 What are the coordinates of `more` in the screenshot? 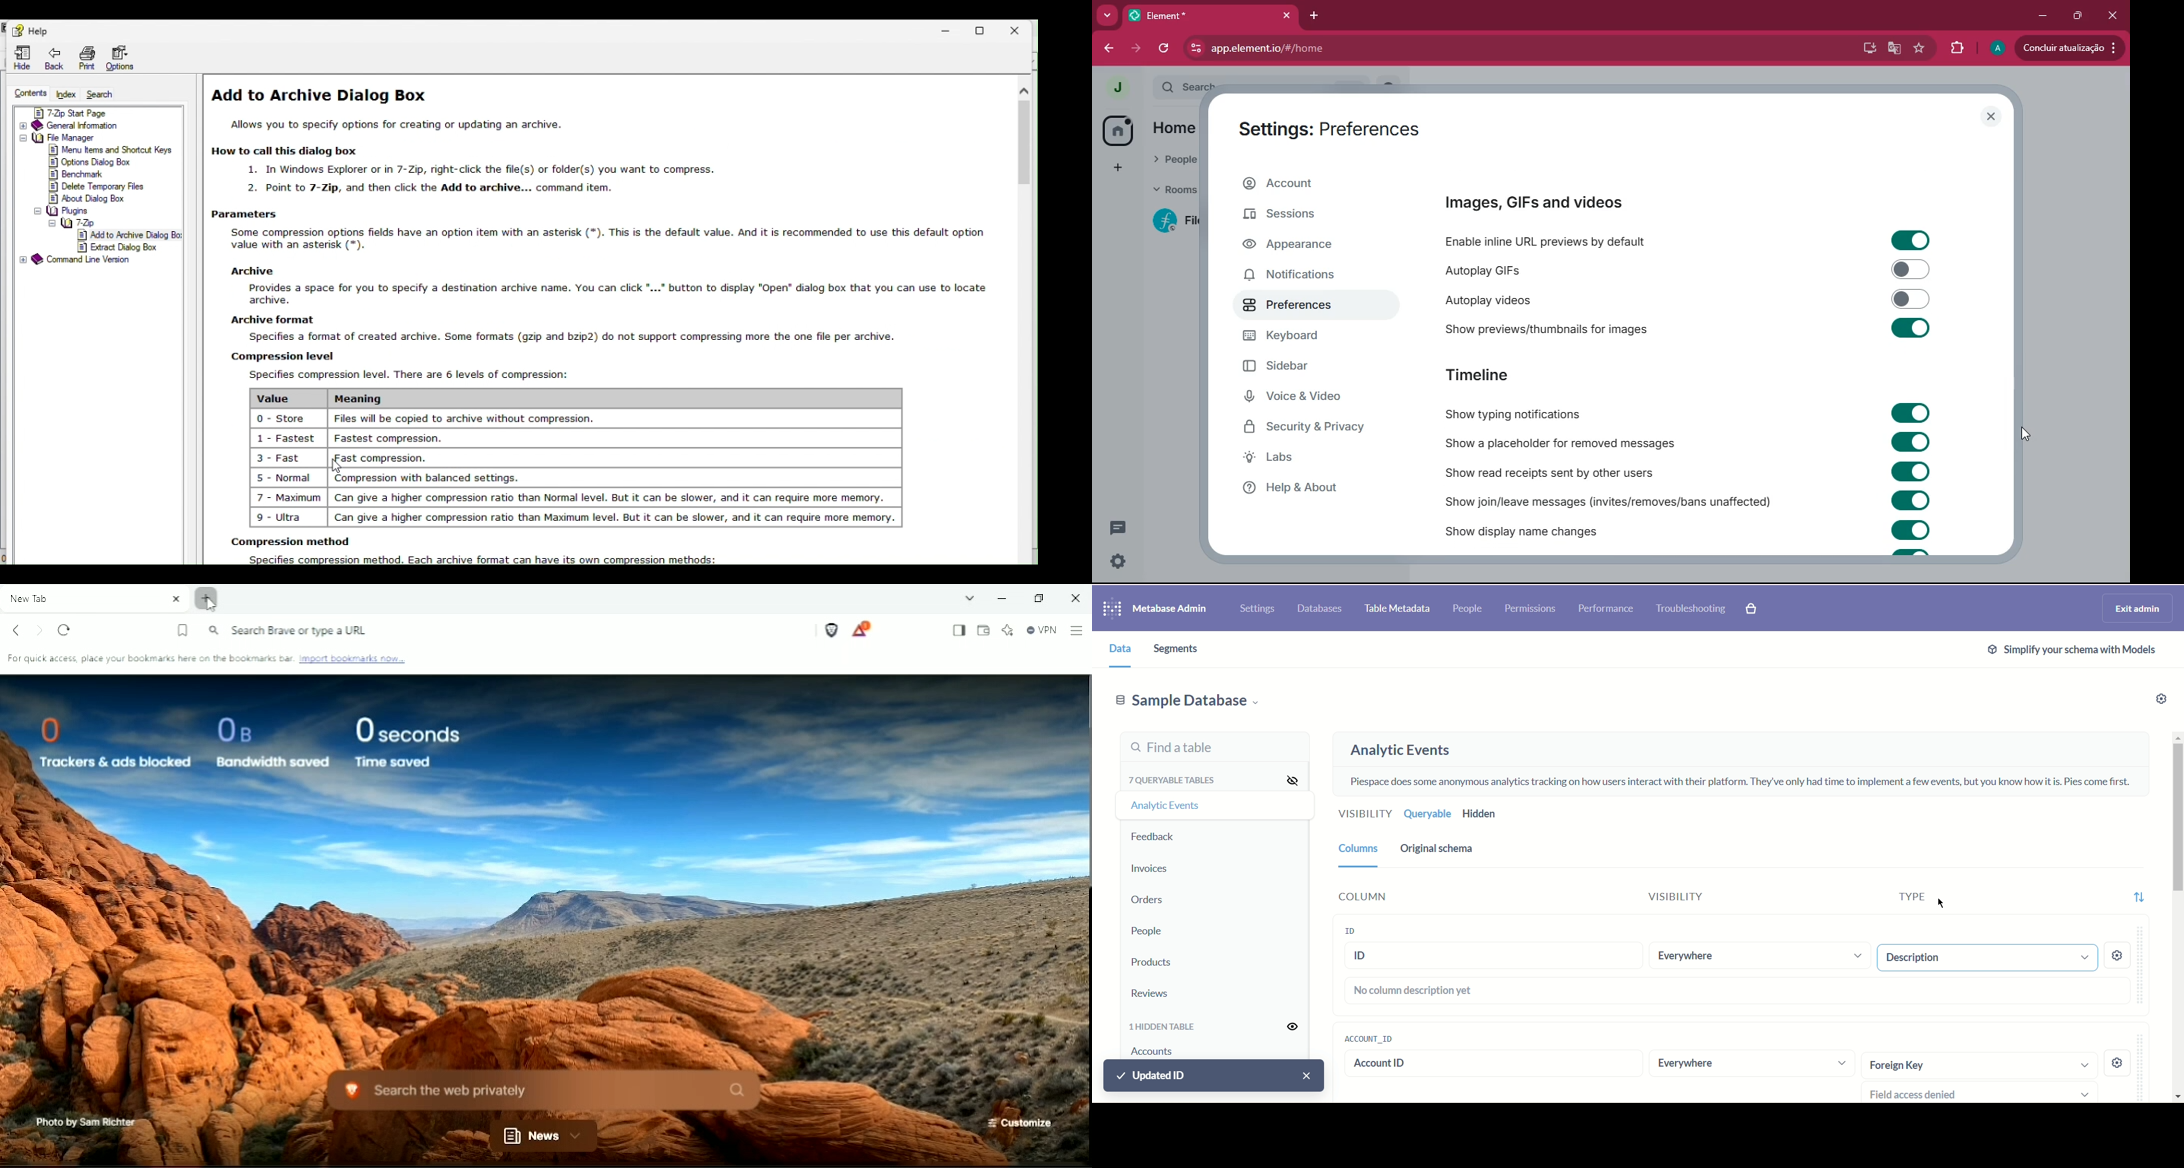 It's located at (1107, 17).